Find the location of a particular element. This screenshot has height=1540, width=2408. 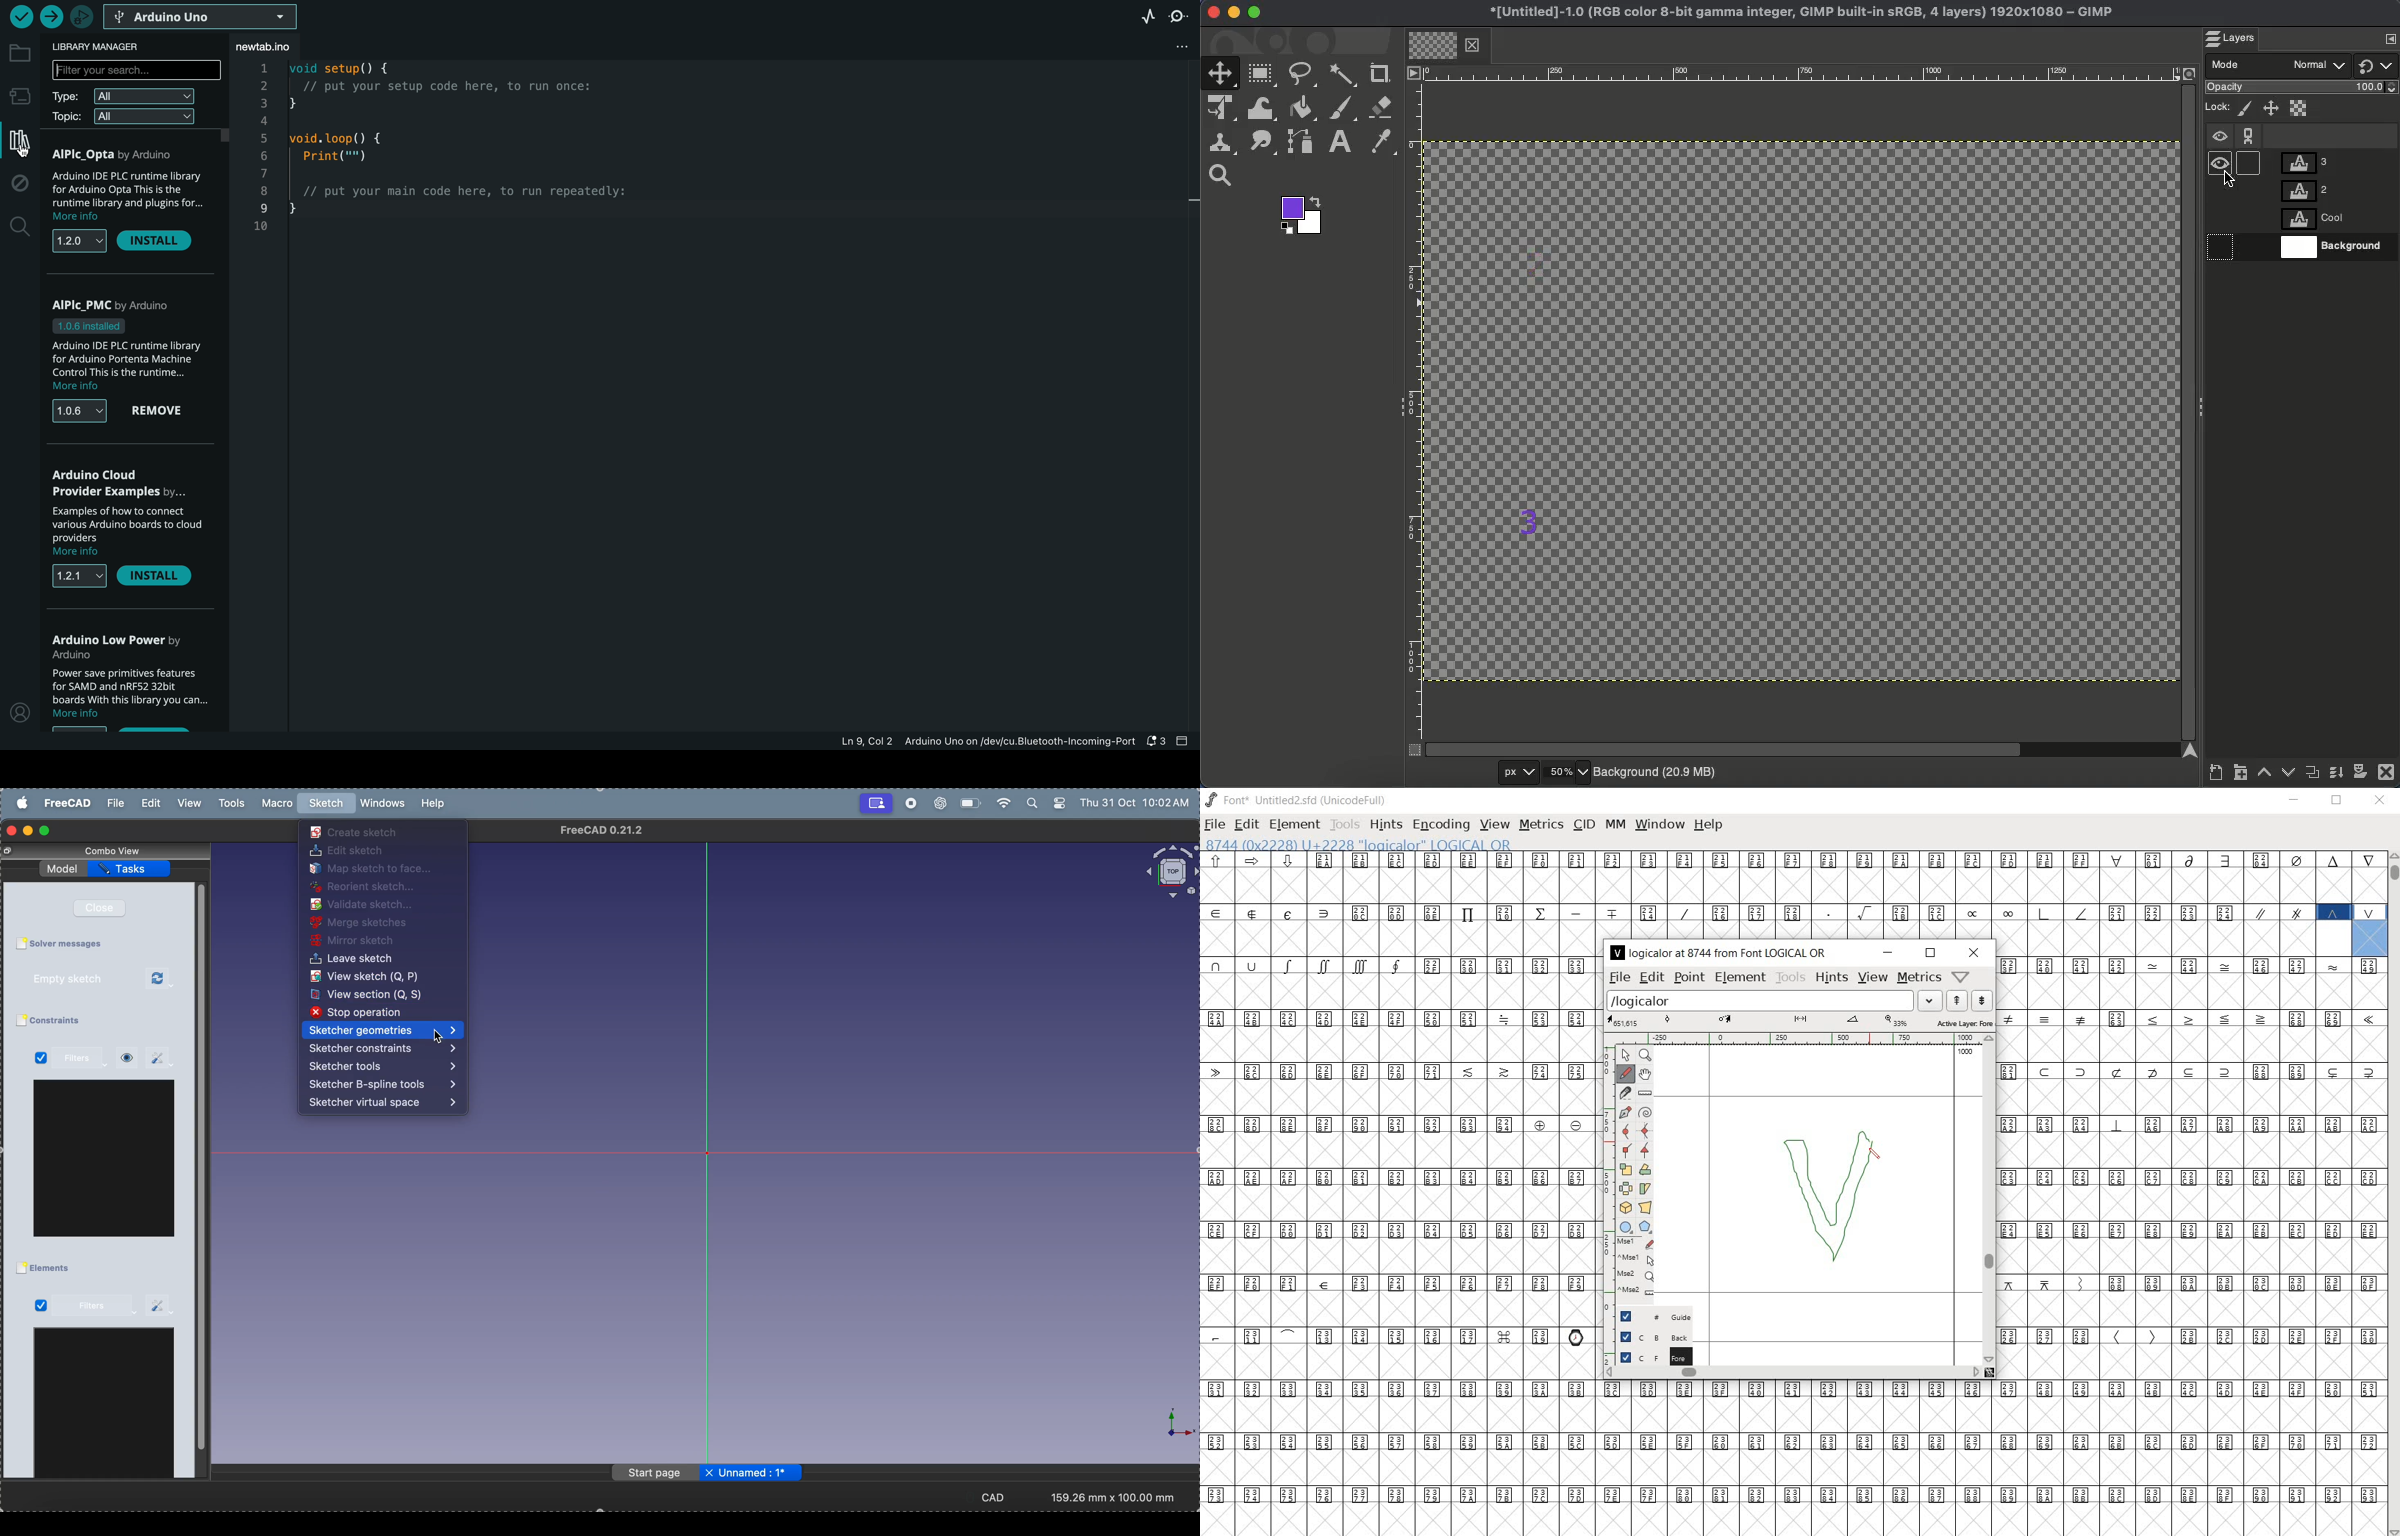

windows is located at coordinates (386, 804).